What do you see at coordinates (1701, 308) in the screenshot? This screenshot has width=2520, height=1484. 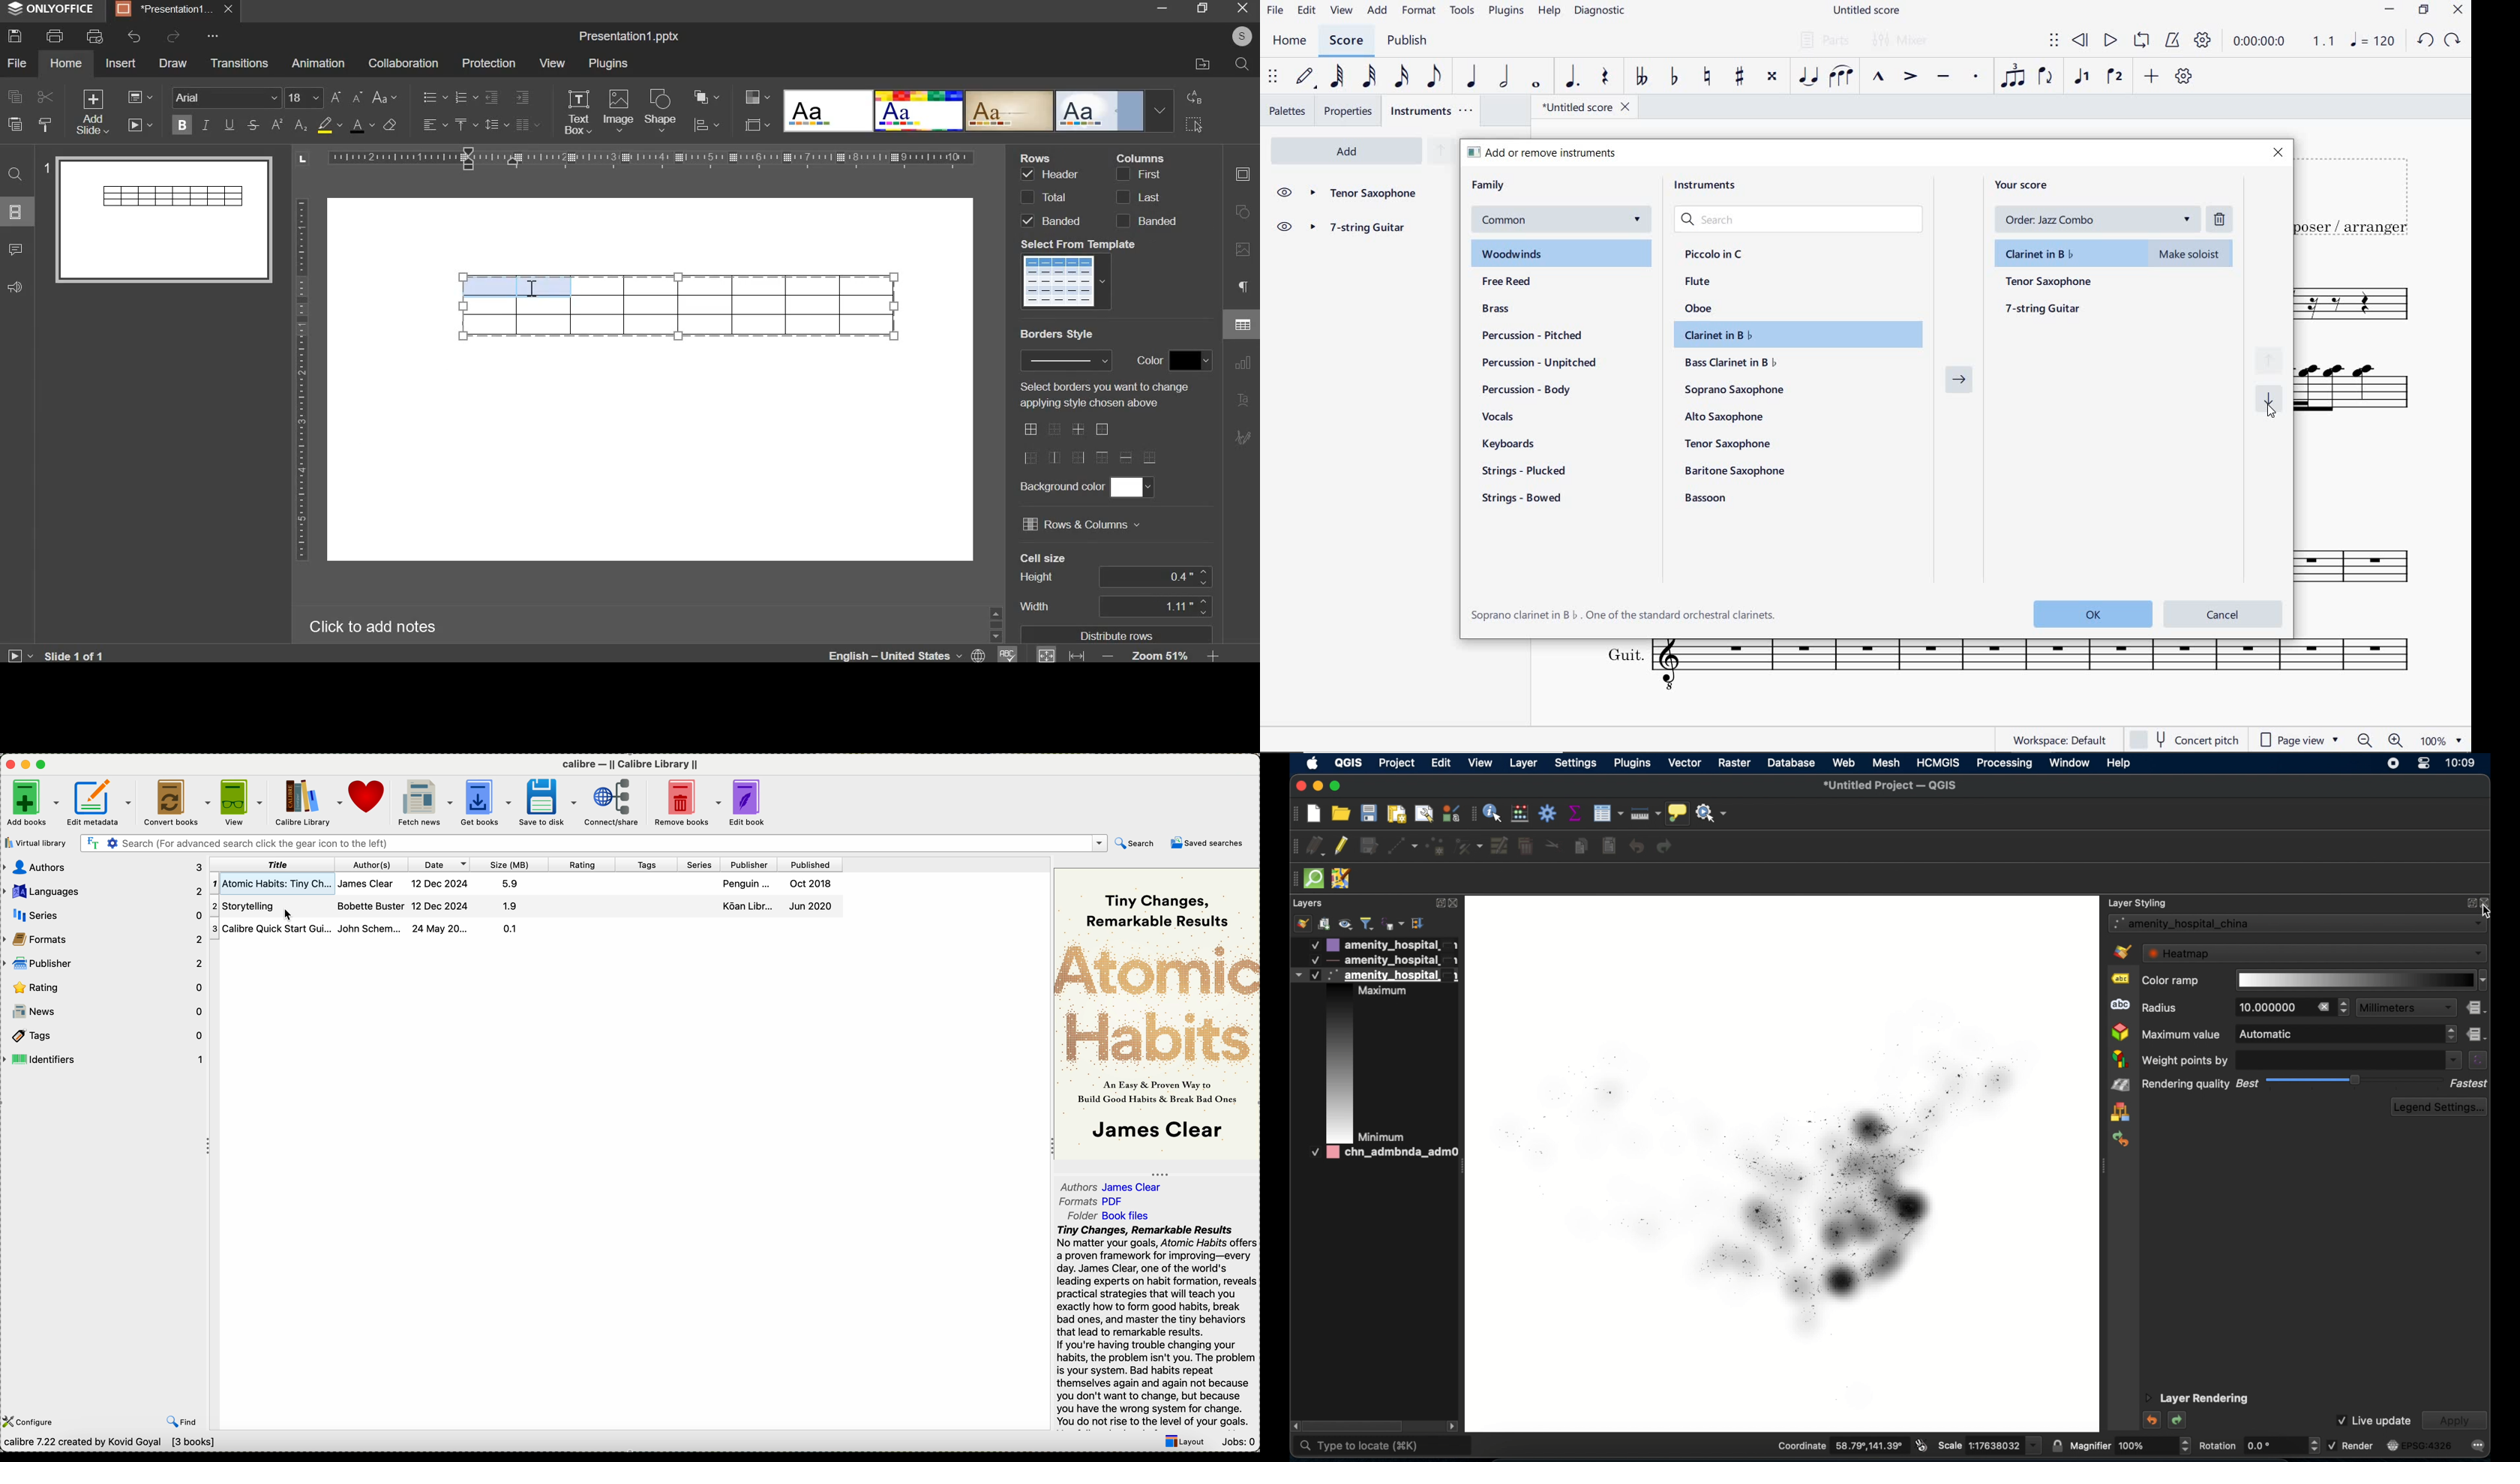 I see `oboe` at bounding box center [1701, 308].